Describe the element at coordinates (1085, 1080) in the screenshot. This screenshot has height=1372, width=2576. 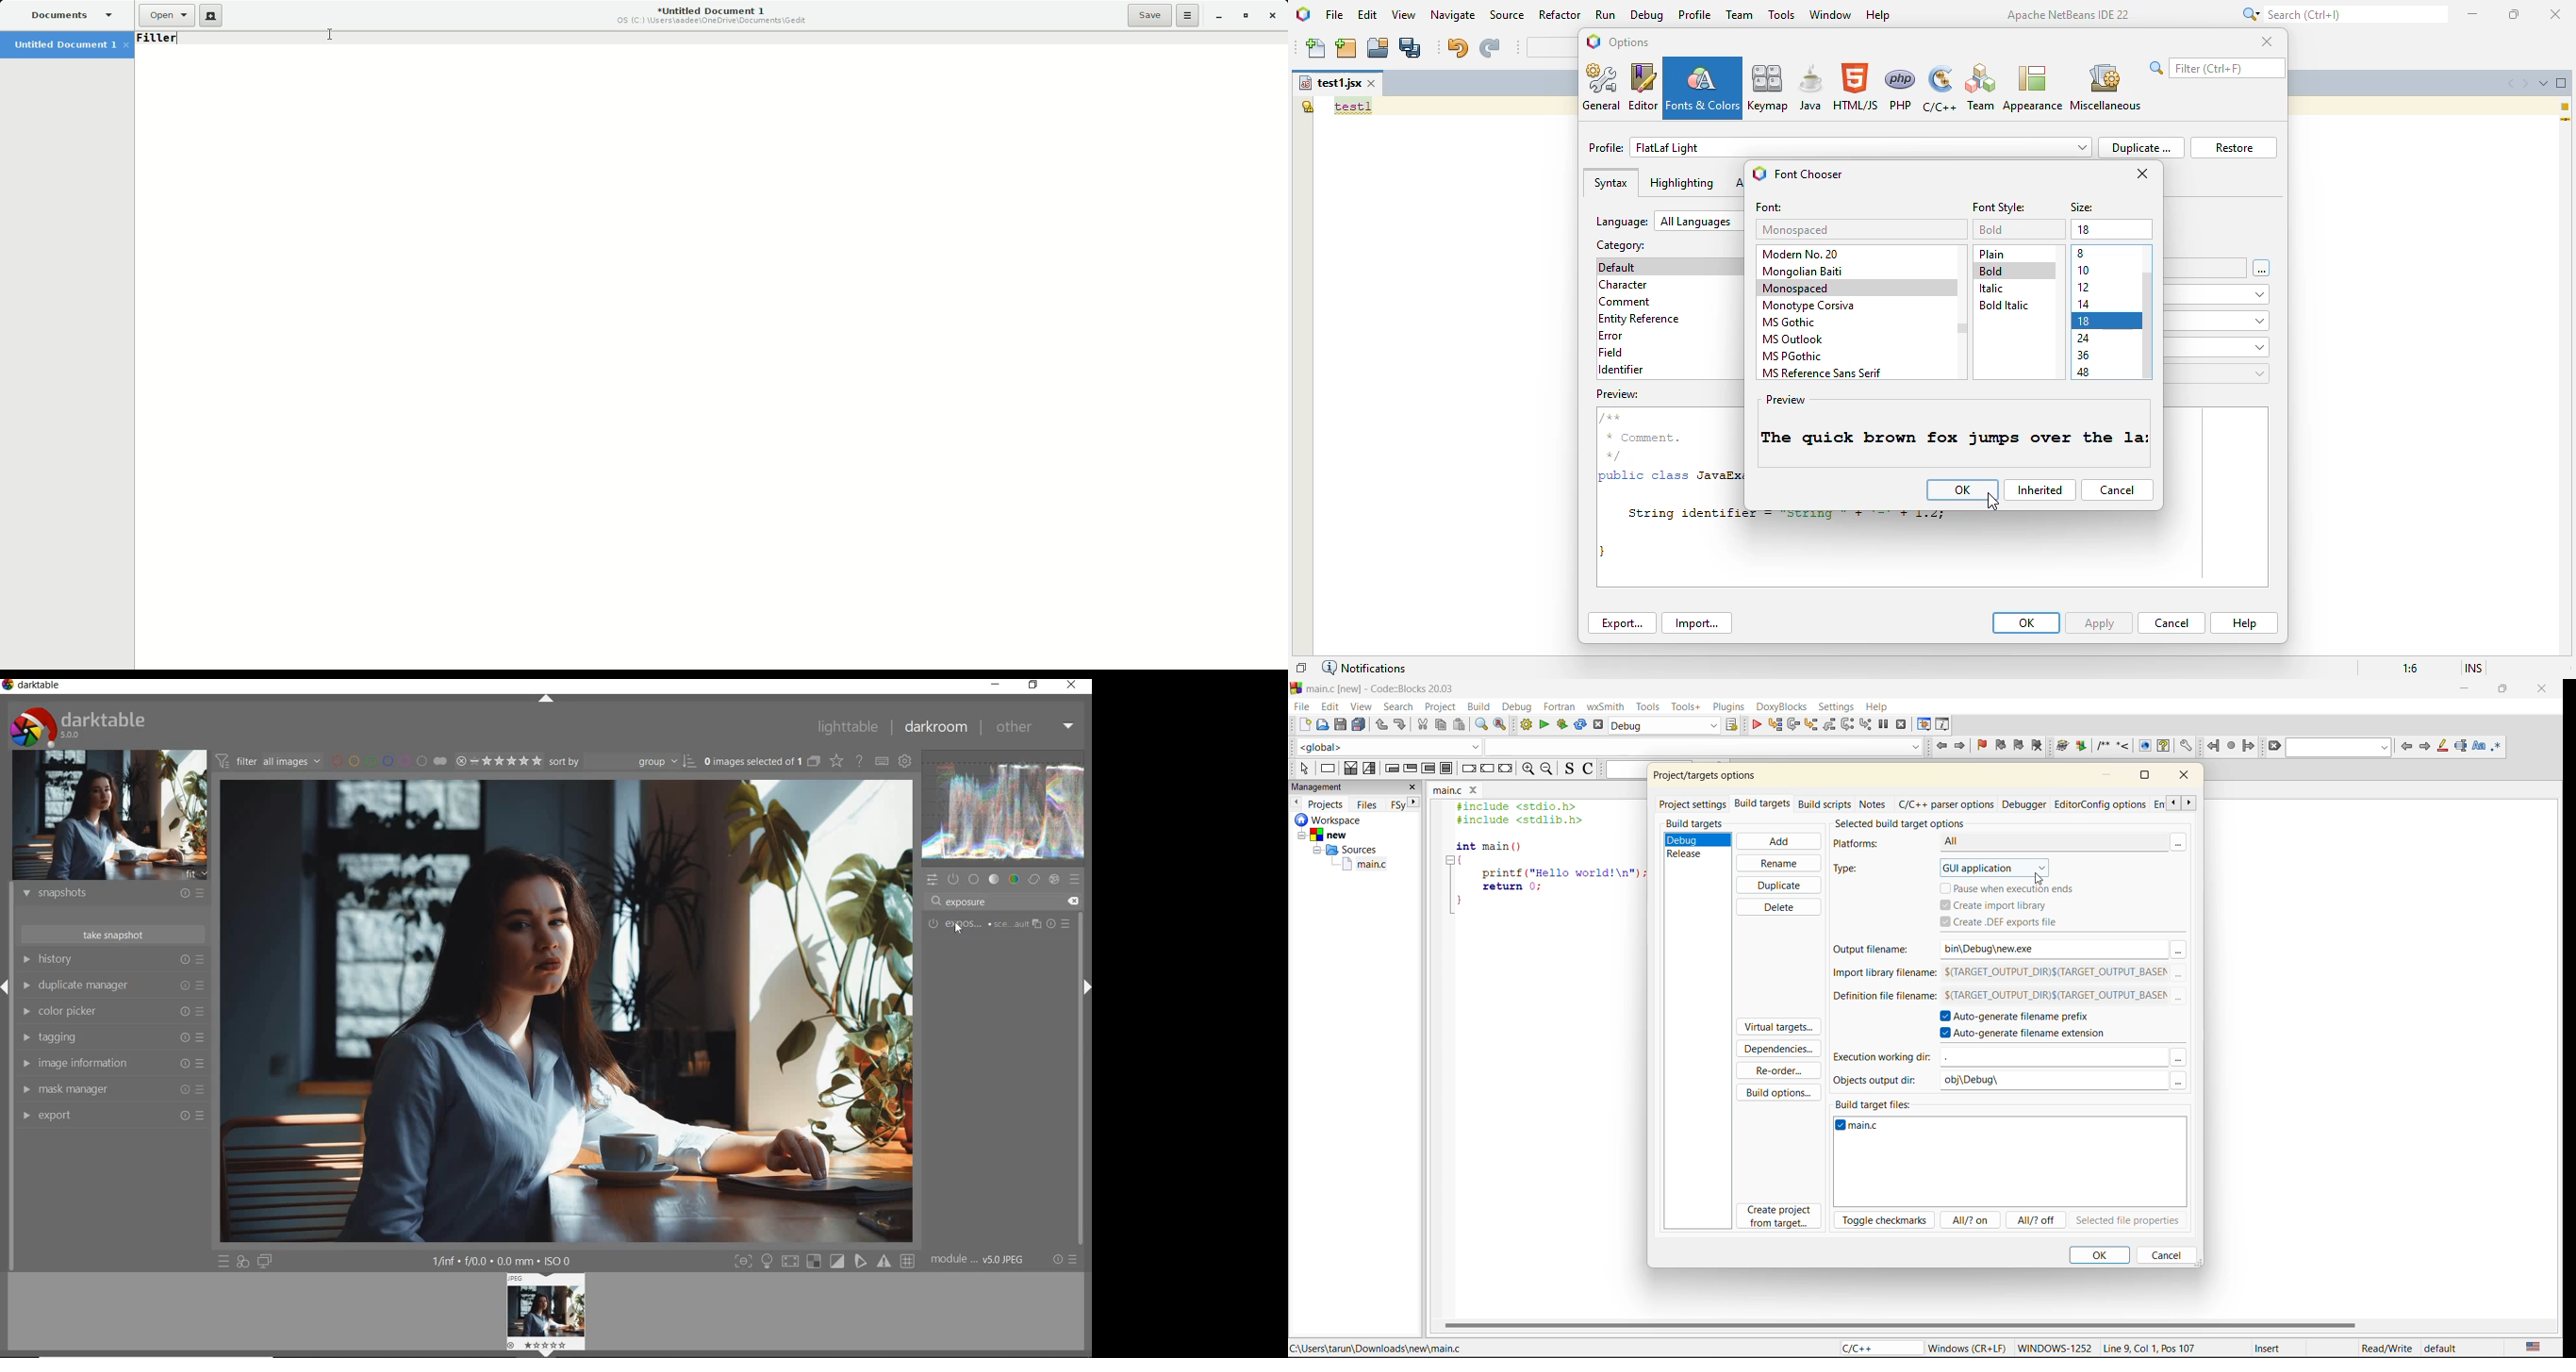
I see `scrollbar` at that location.